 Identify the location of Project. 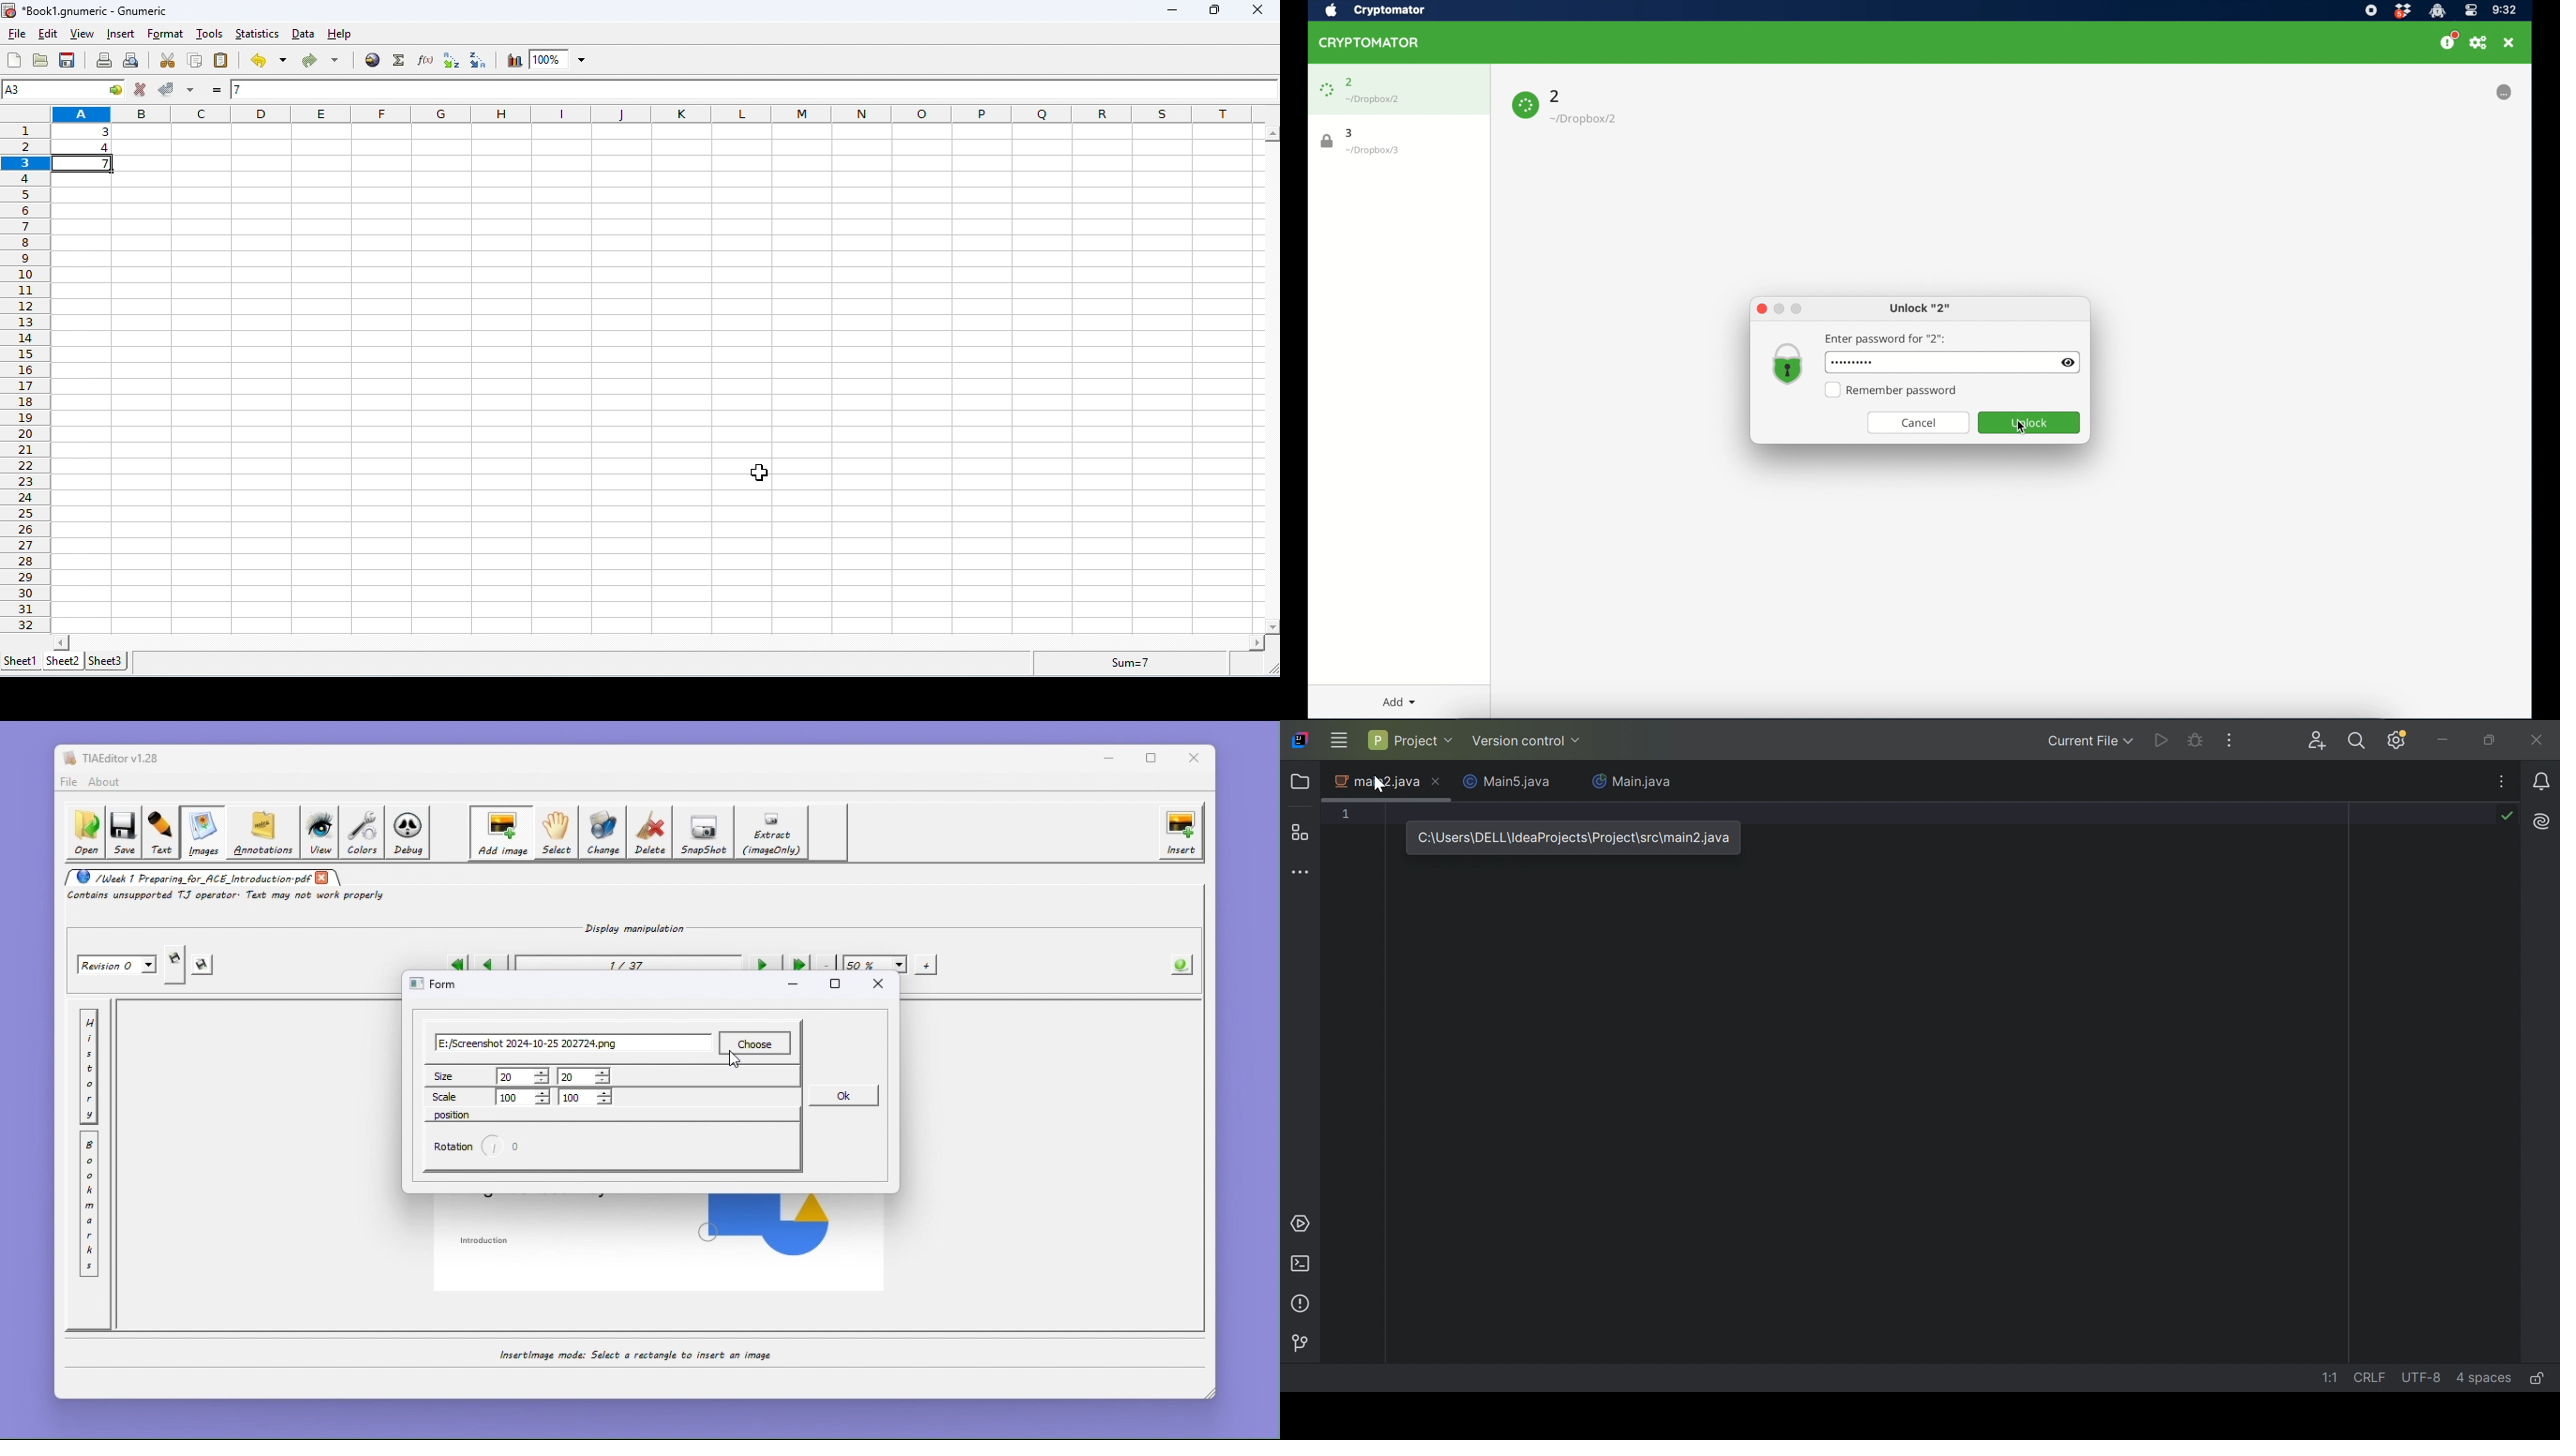
(1409, 739).